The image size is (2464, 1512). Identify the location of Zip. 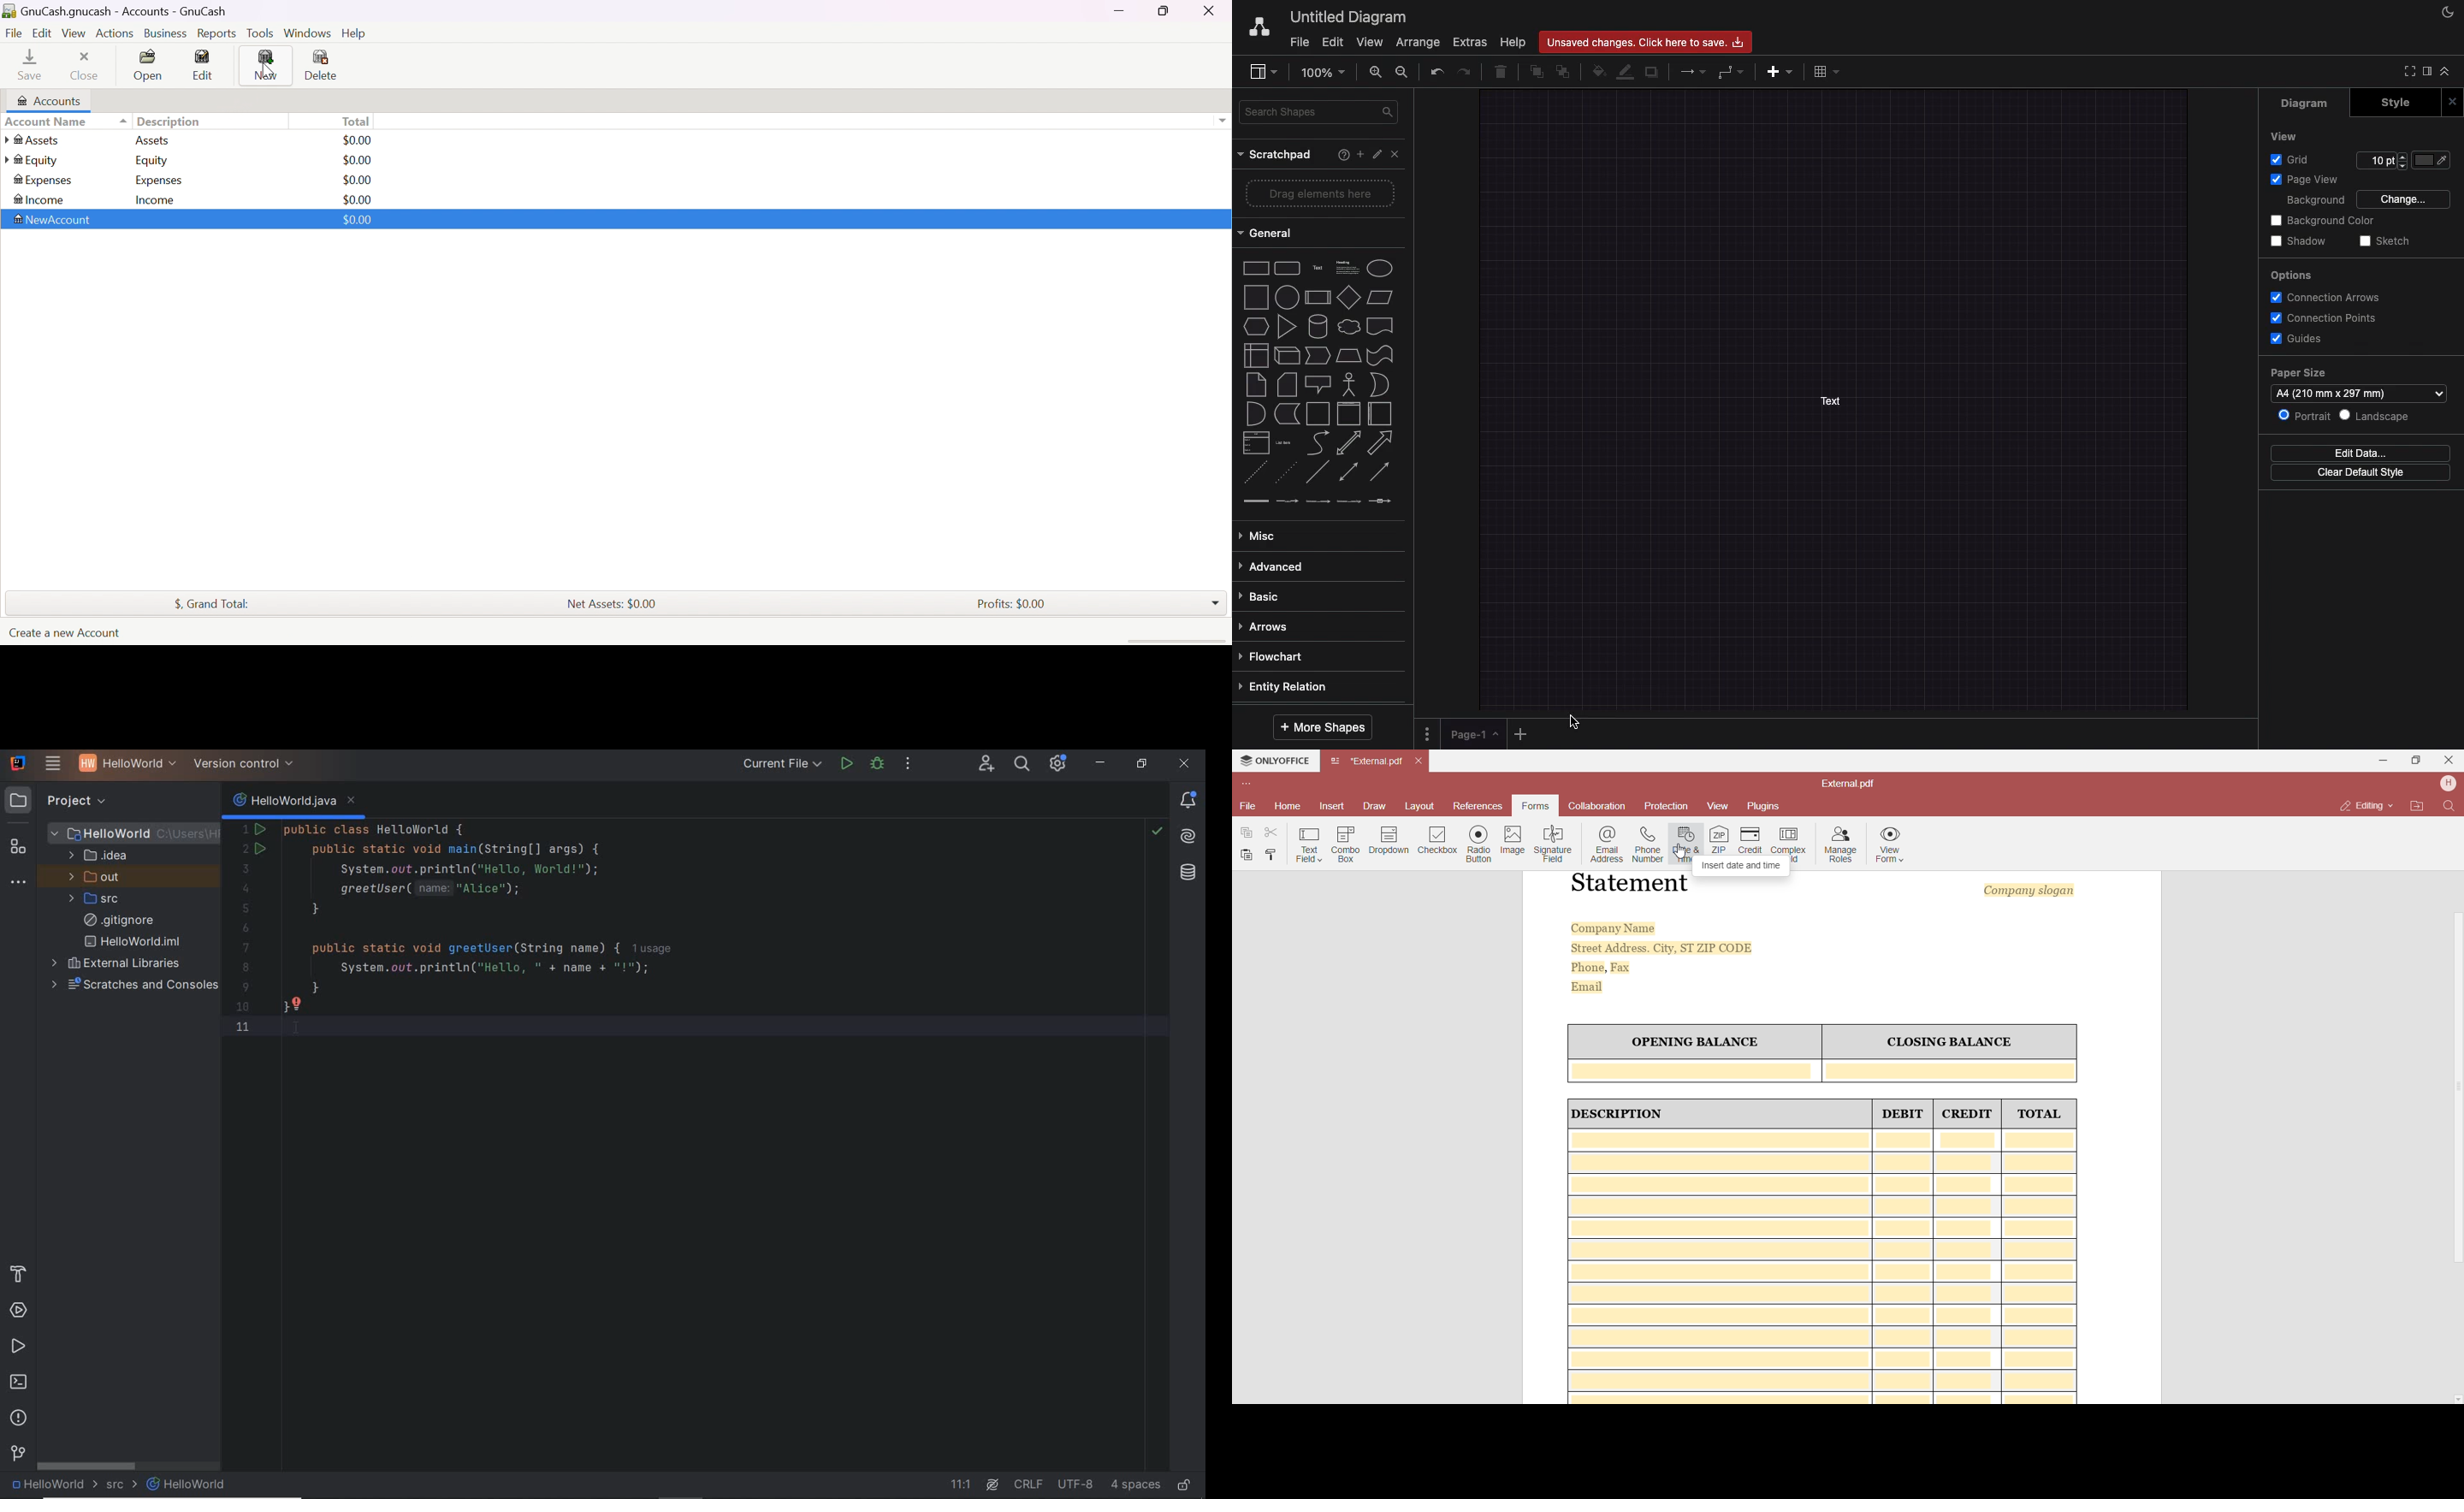
(1718, 840).